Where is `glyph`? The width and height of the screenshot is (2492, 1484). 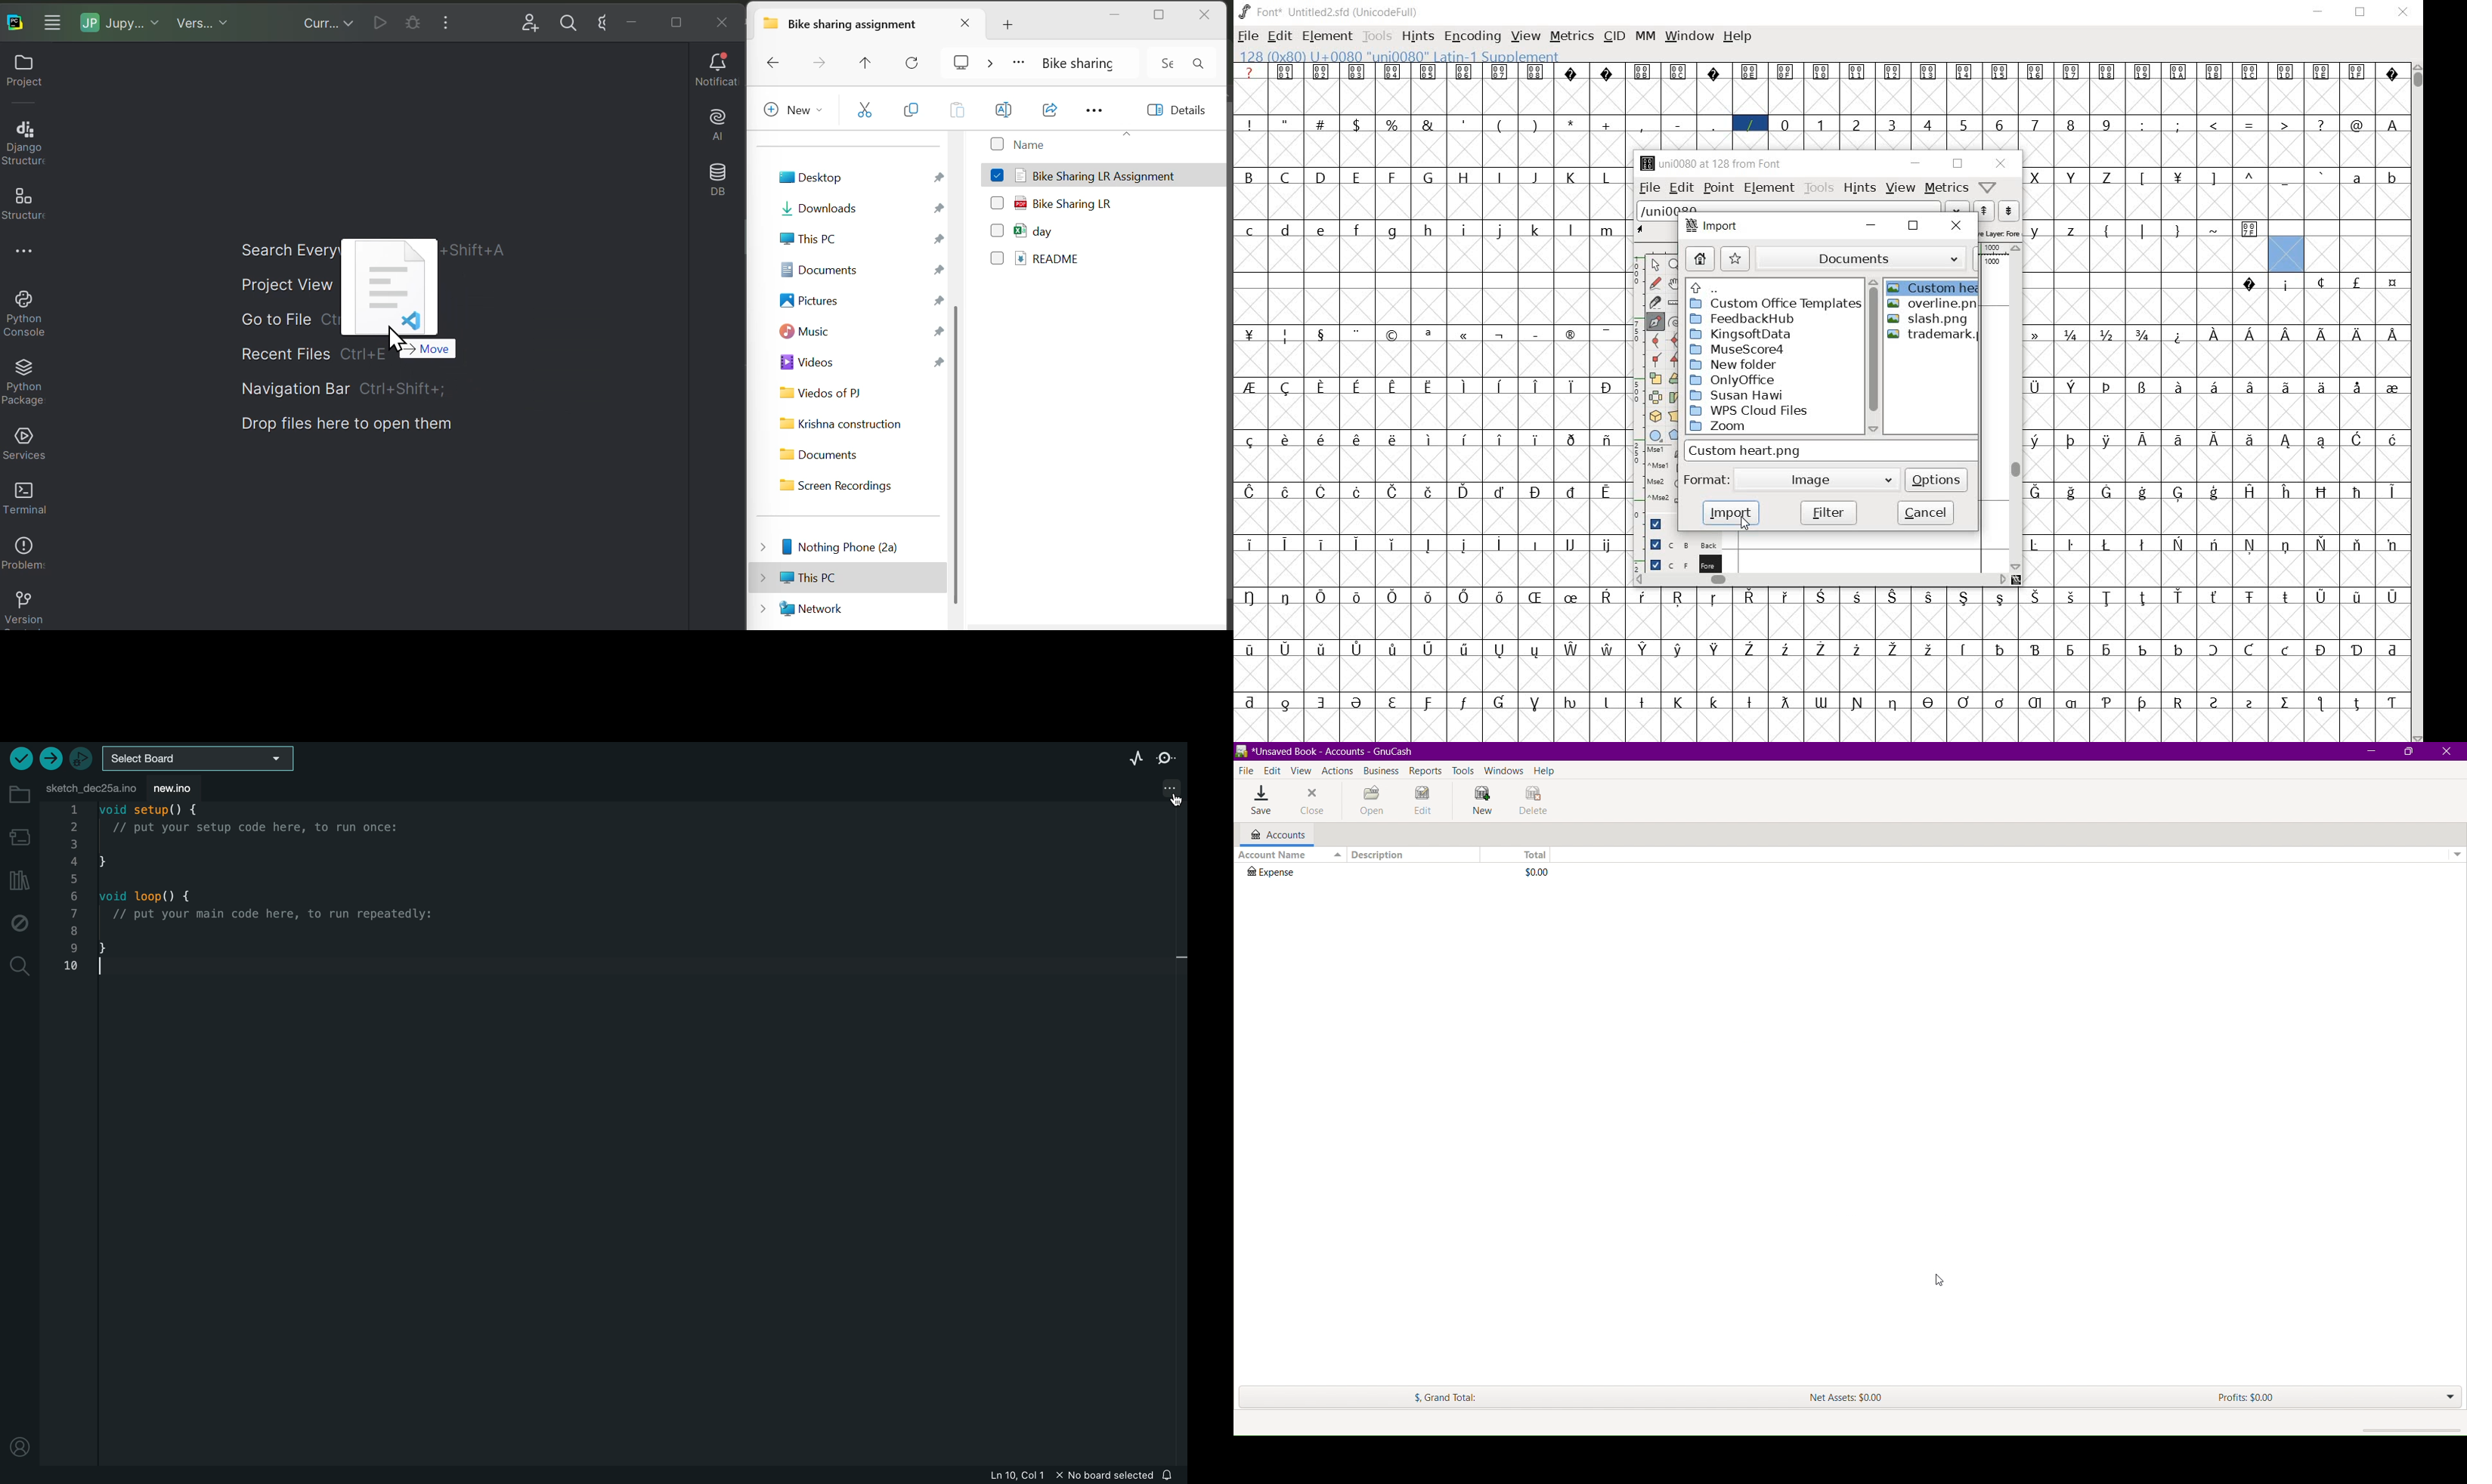
glyph is located at coordinates (1893, 73).